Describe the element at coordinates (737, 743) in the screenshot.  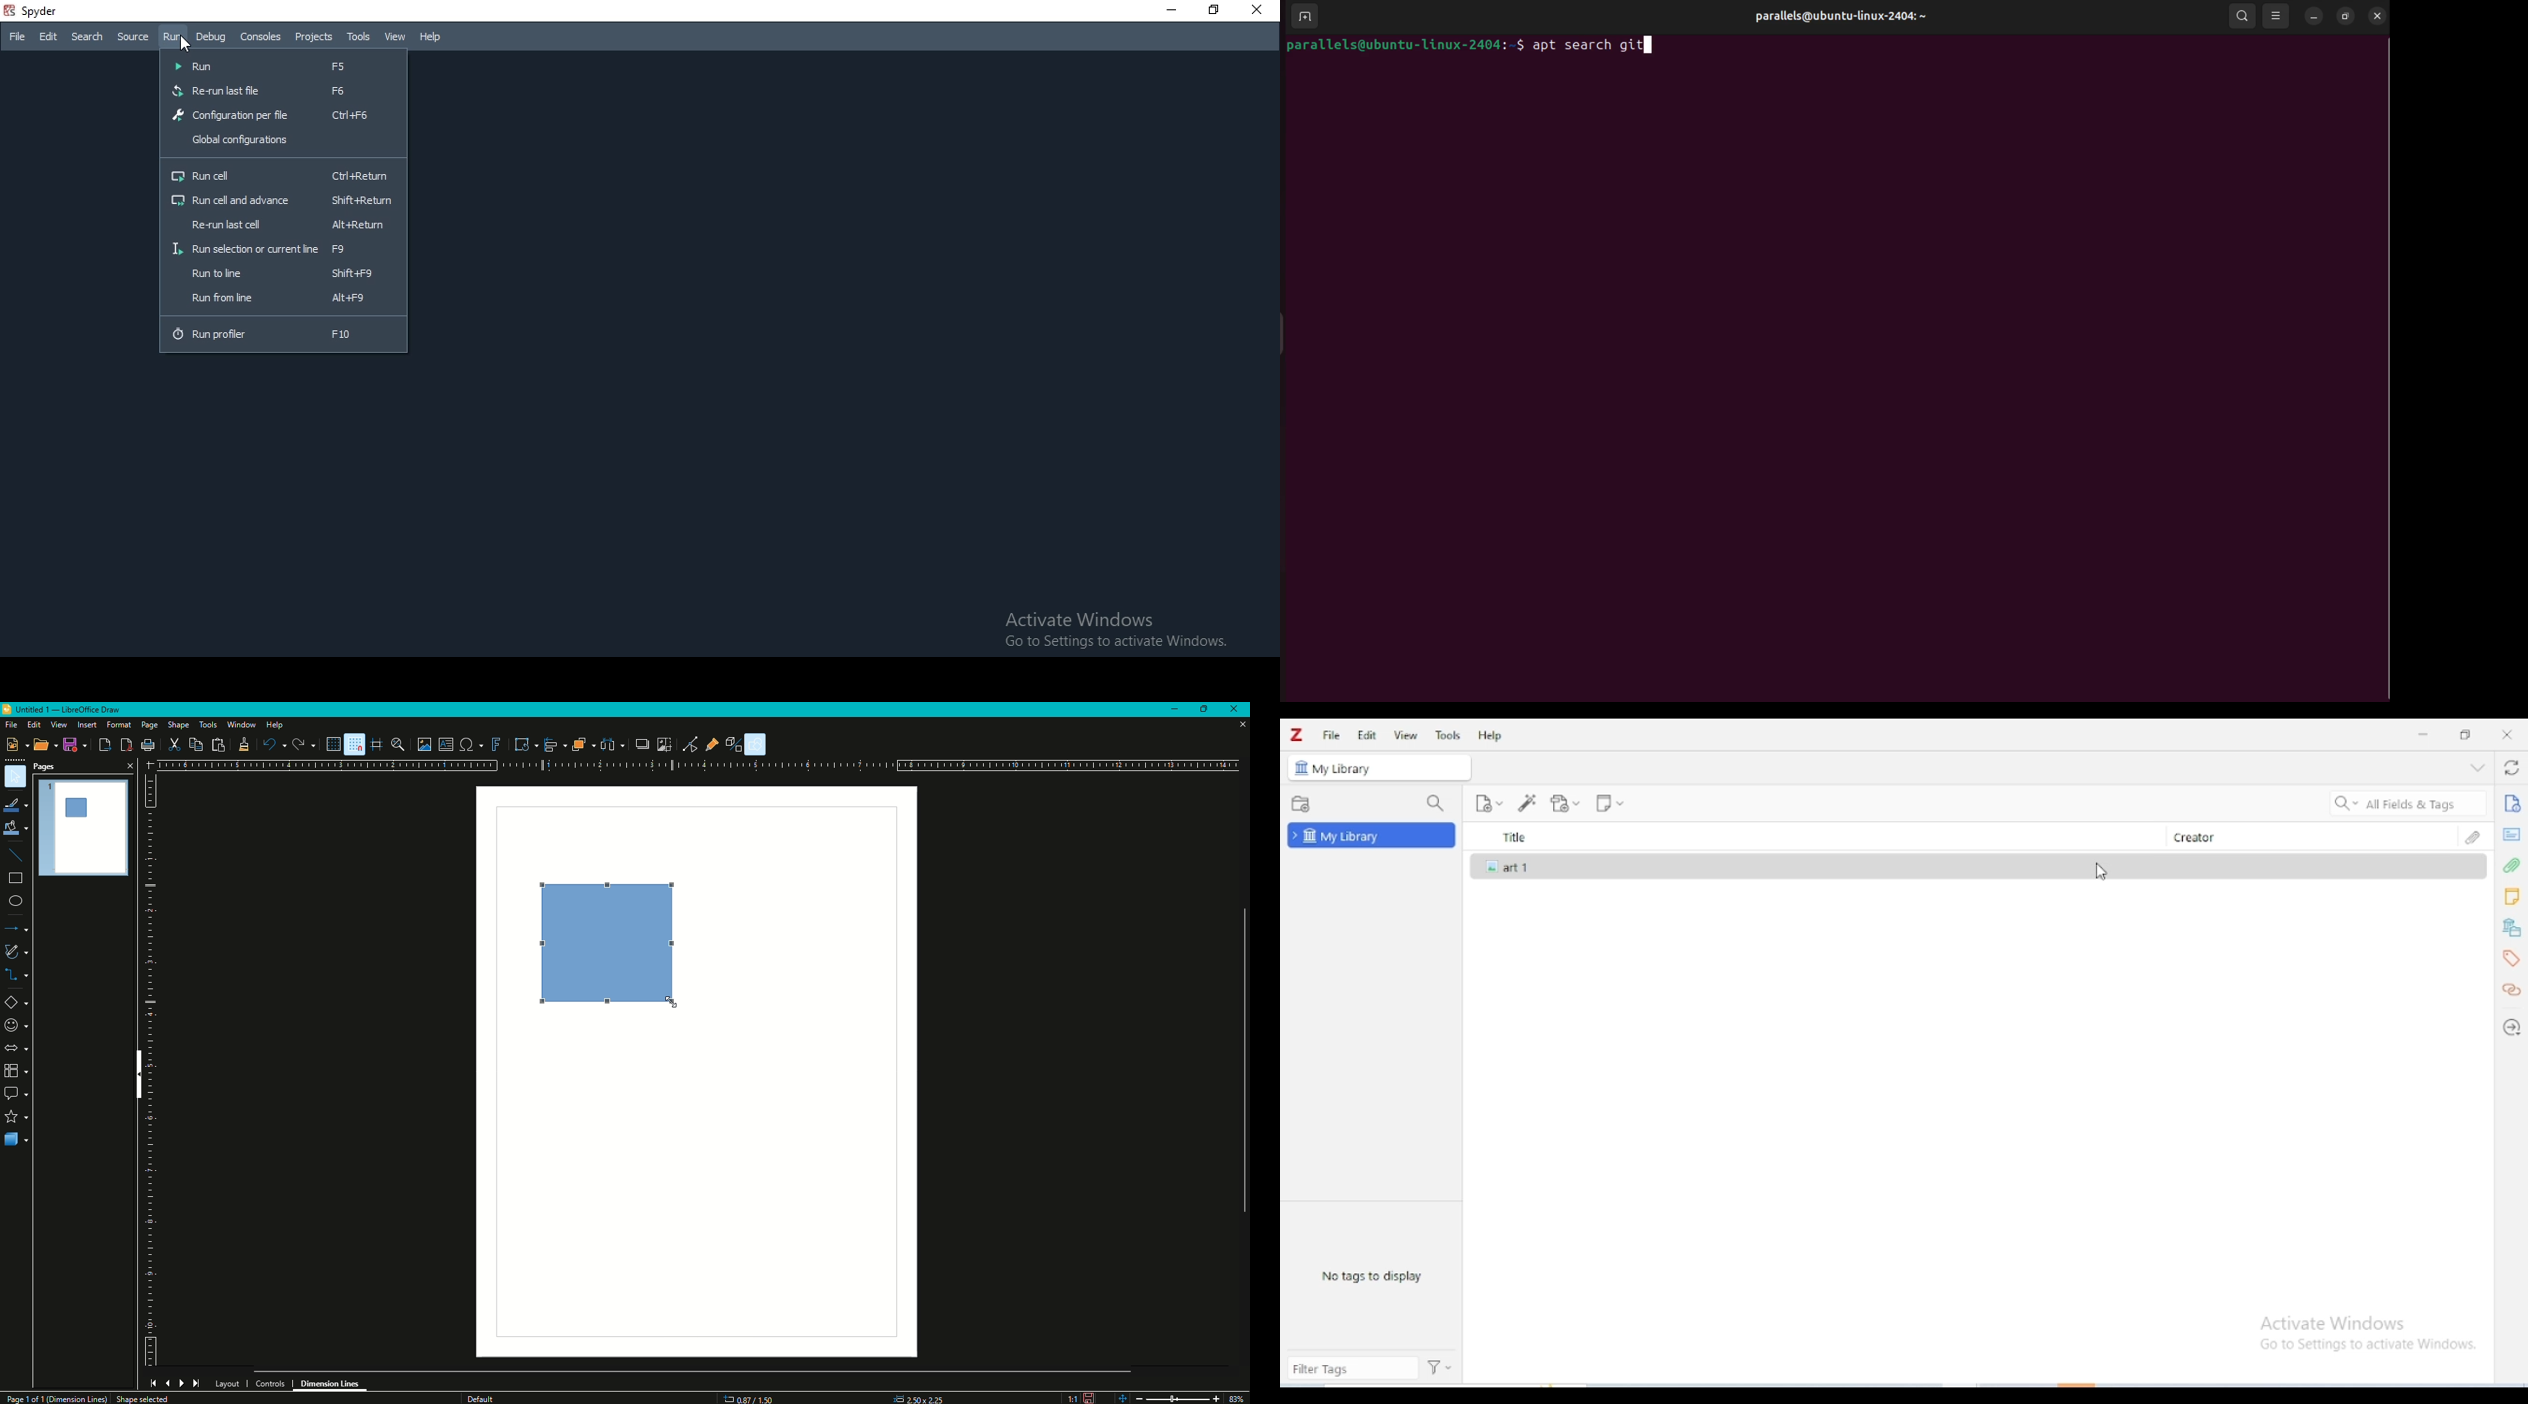
I see `Toggle Extrusion` at that location.